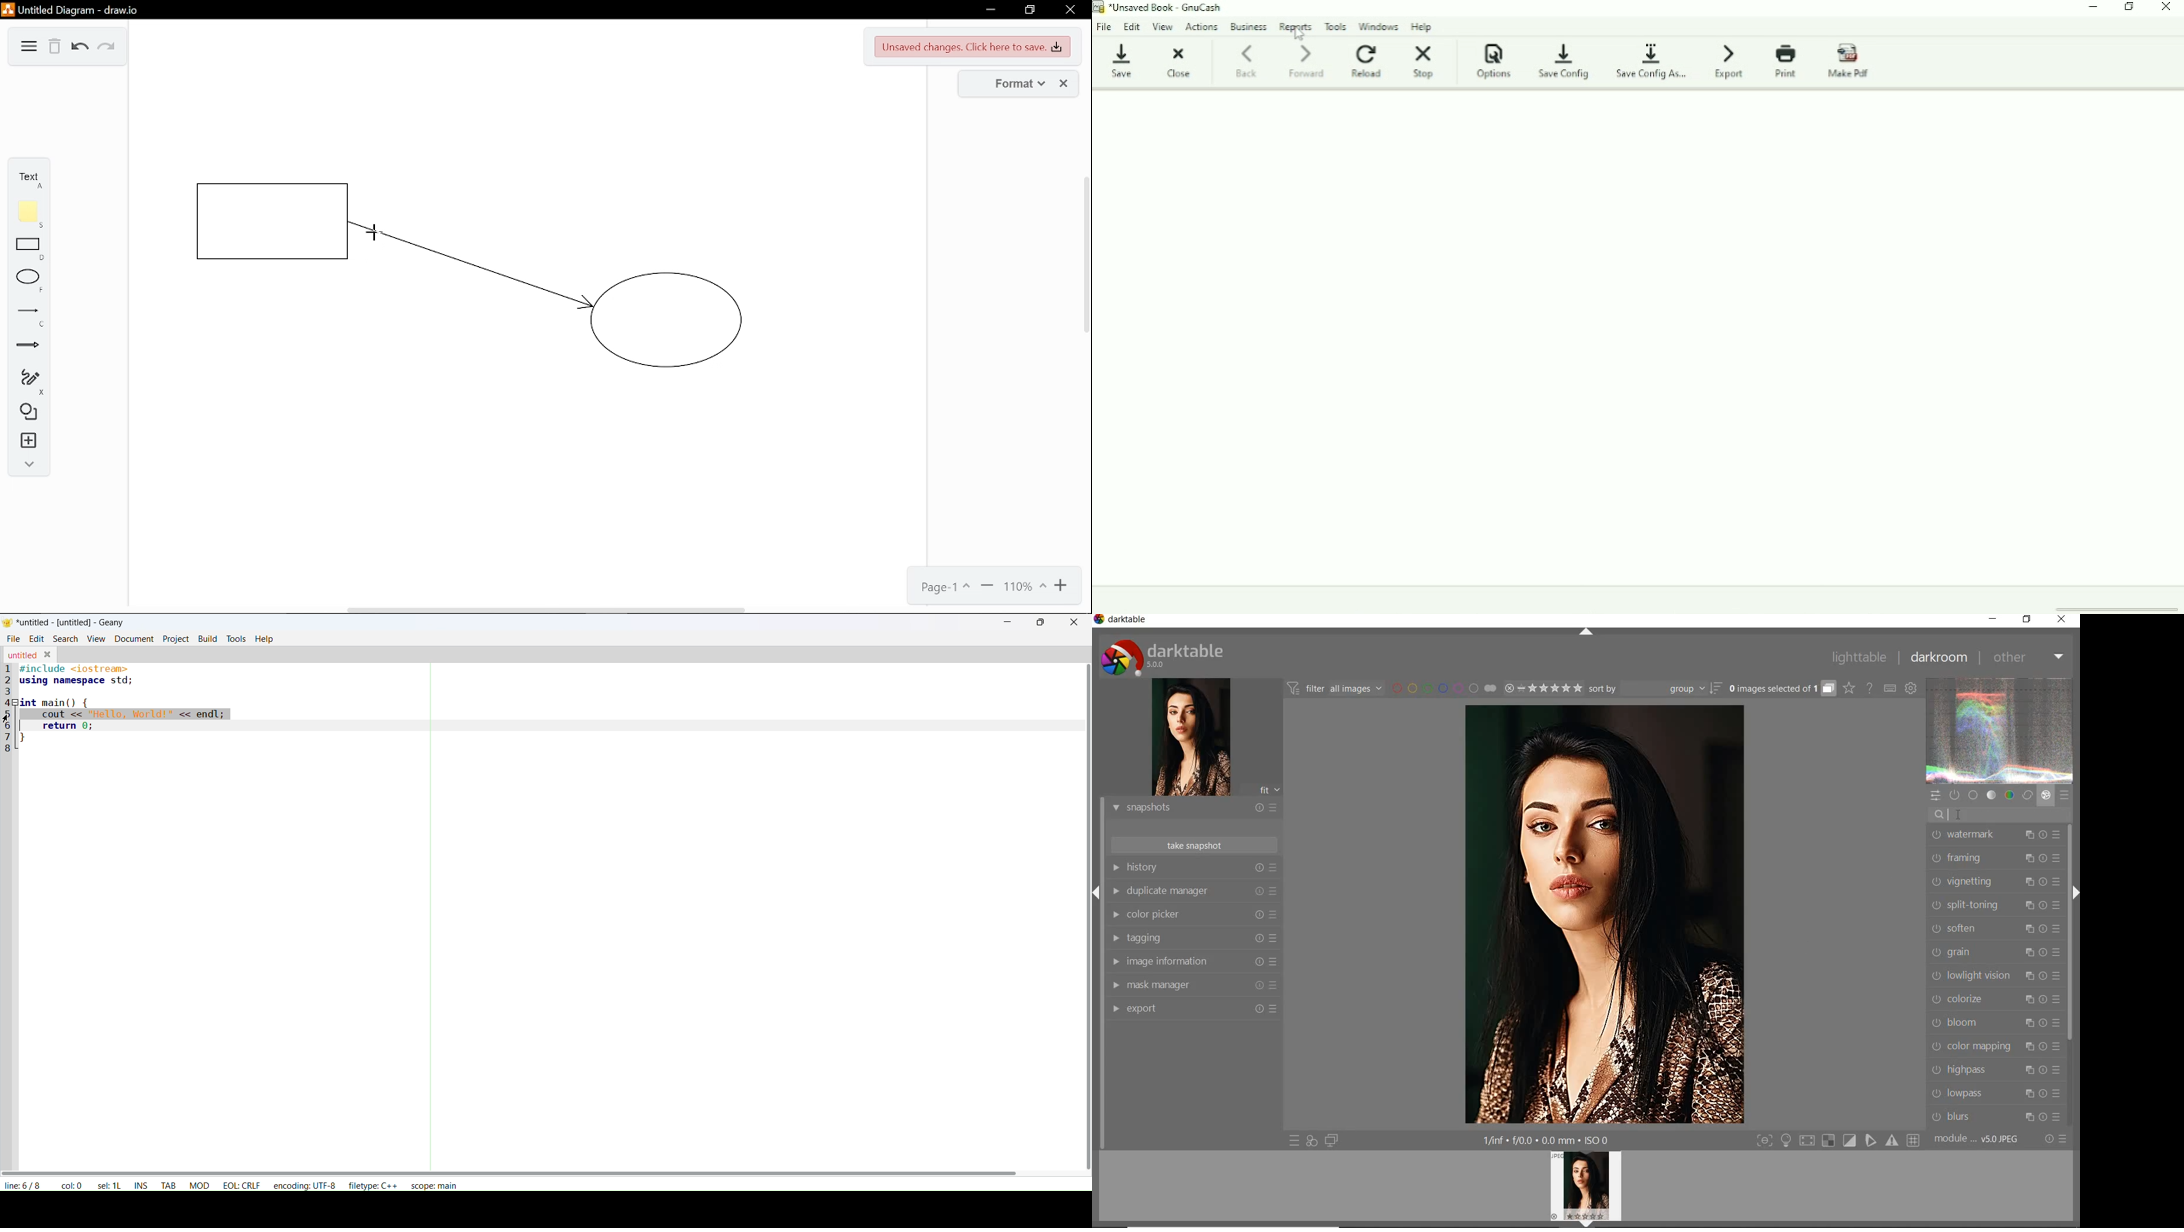 The image size is (2184, 1232). What do you see at coordinates (470, 279) in the screenshot?
I see `Straight connector` at bounding box center [470, 279].